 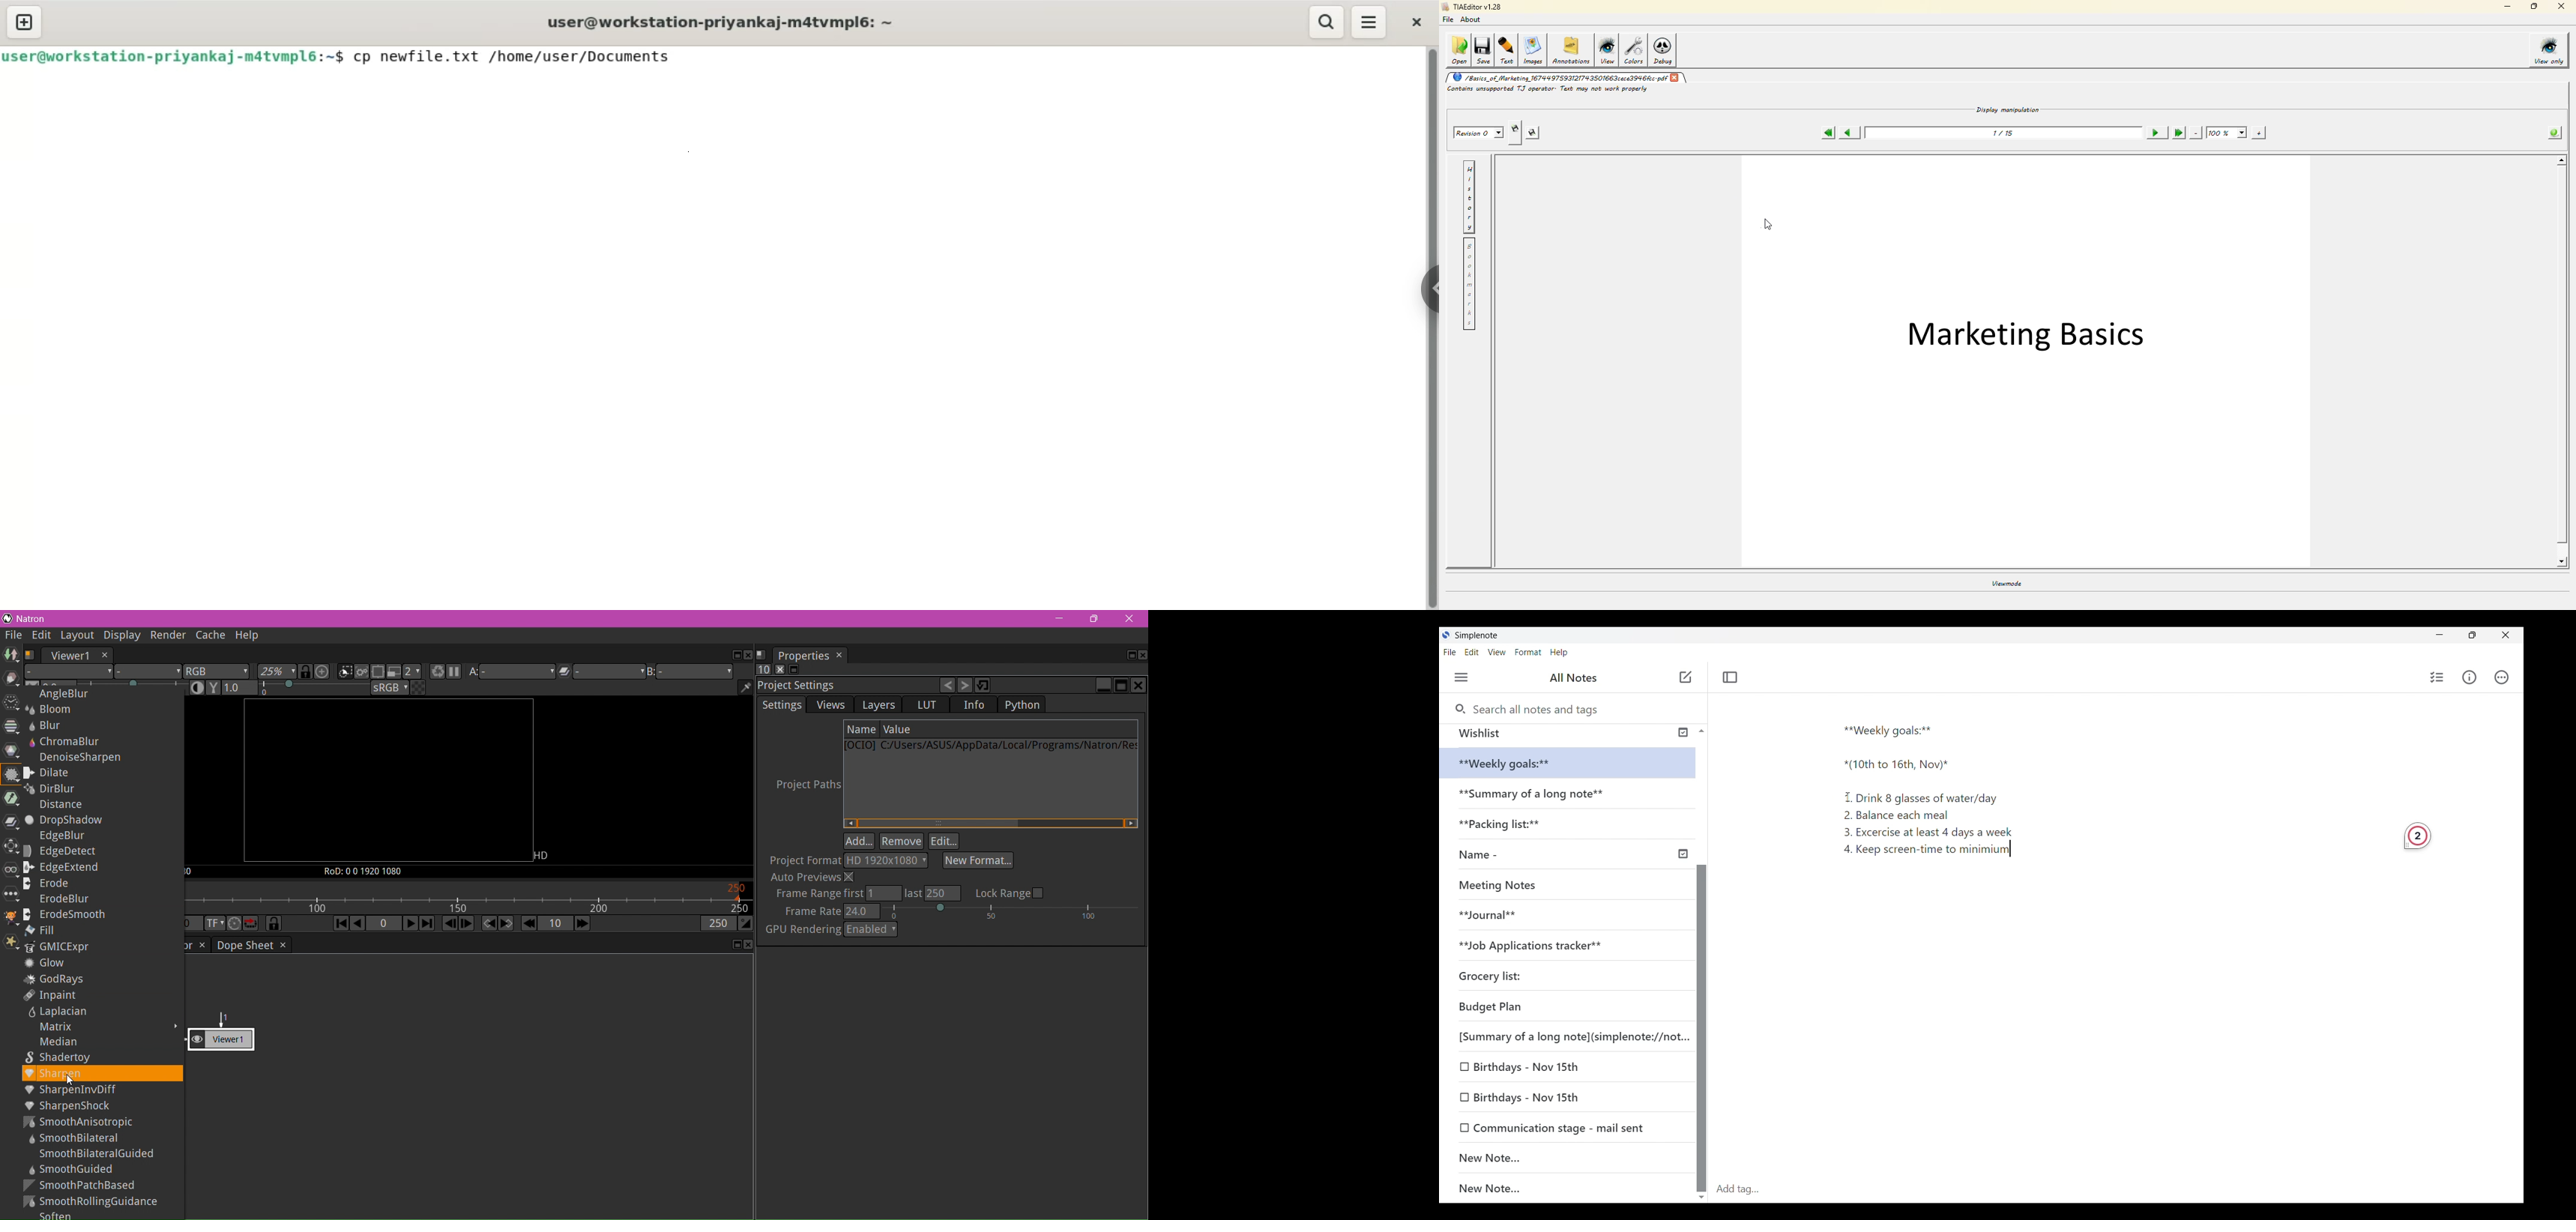 I want to click on Filter, so click(x=11, y=776).